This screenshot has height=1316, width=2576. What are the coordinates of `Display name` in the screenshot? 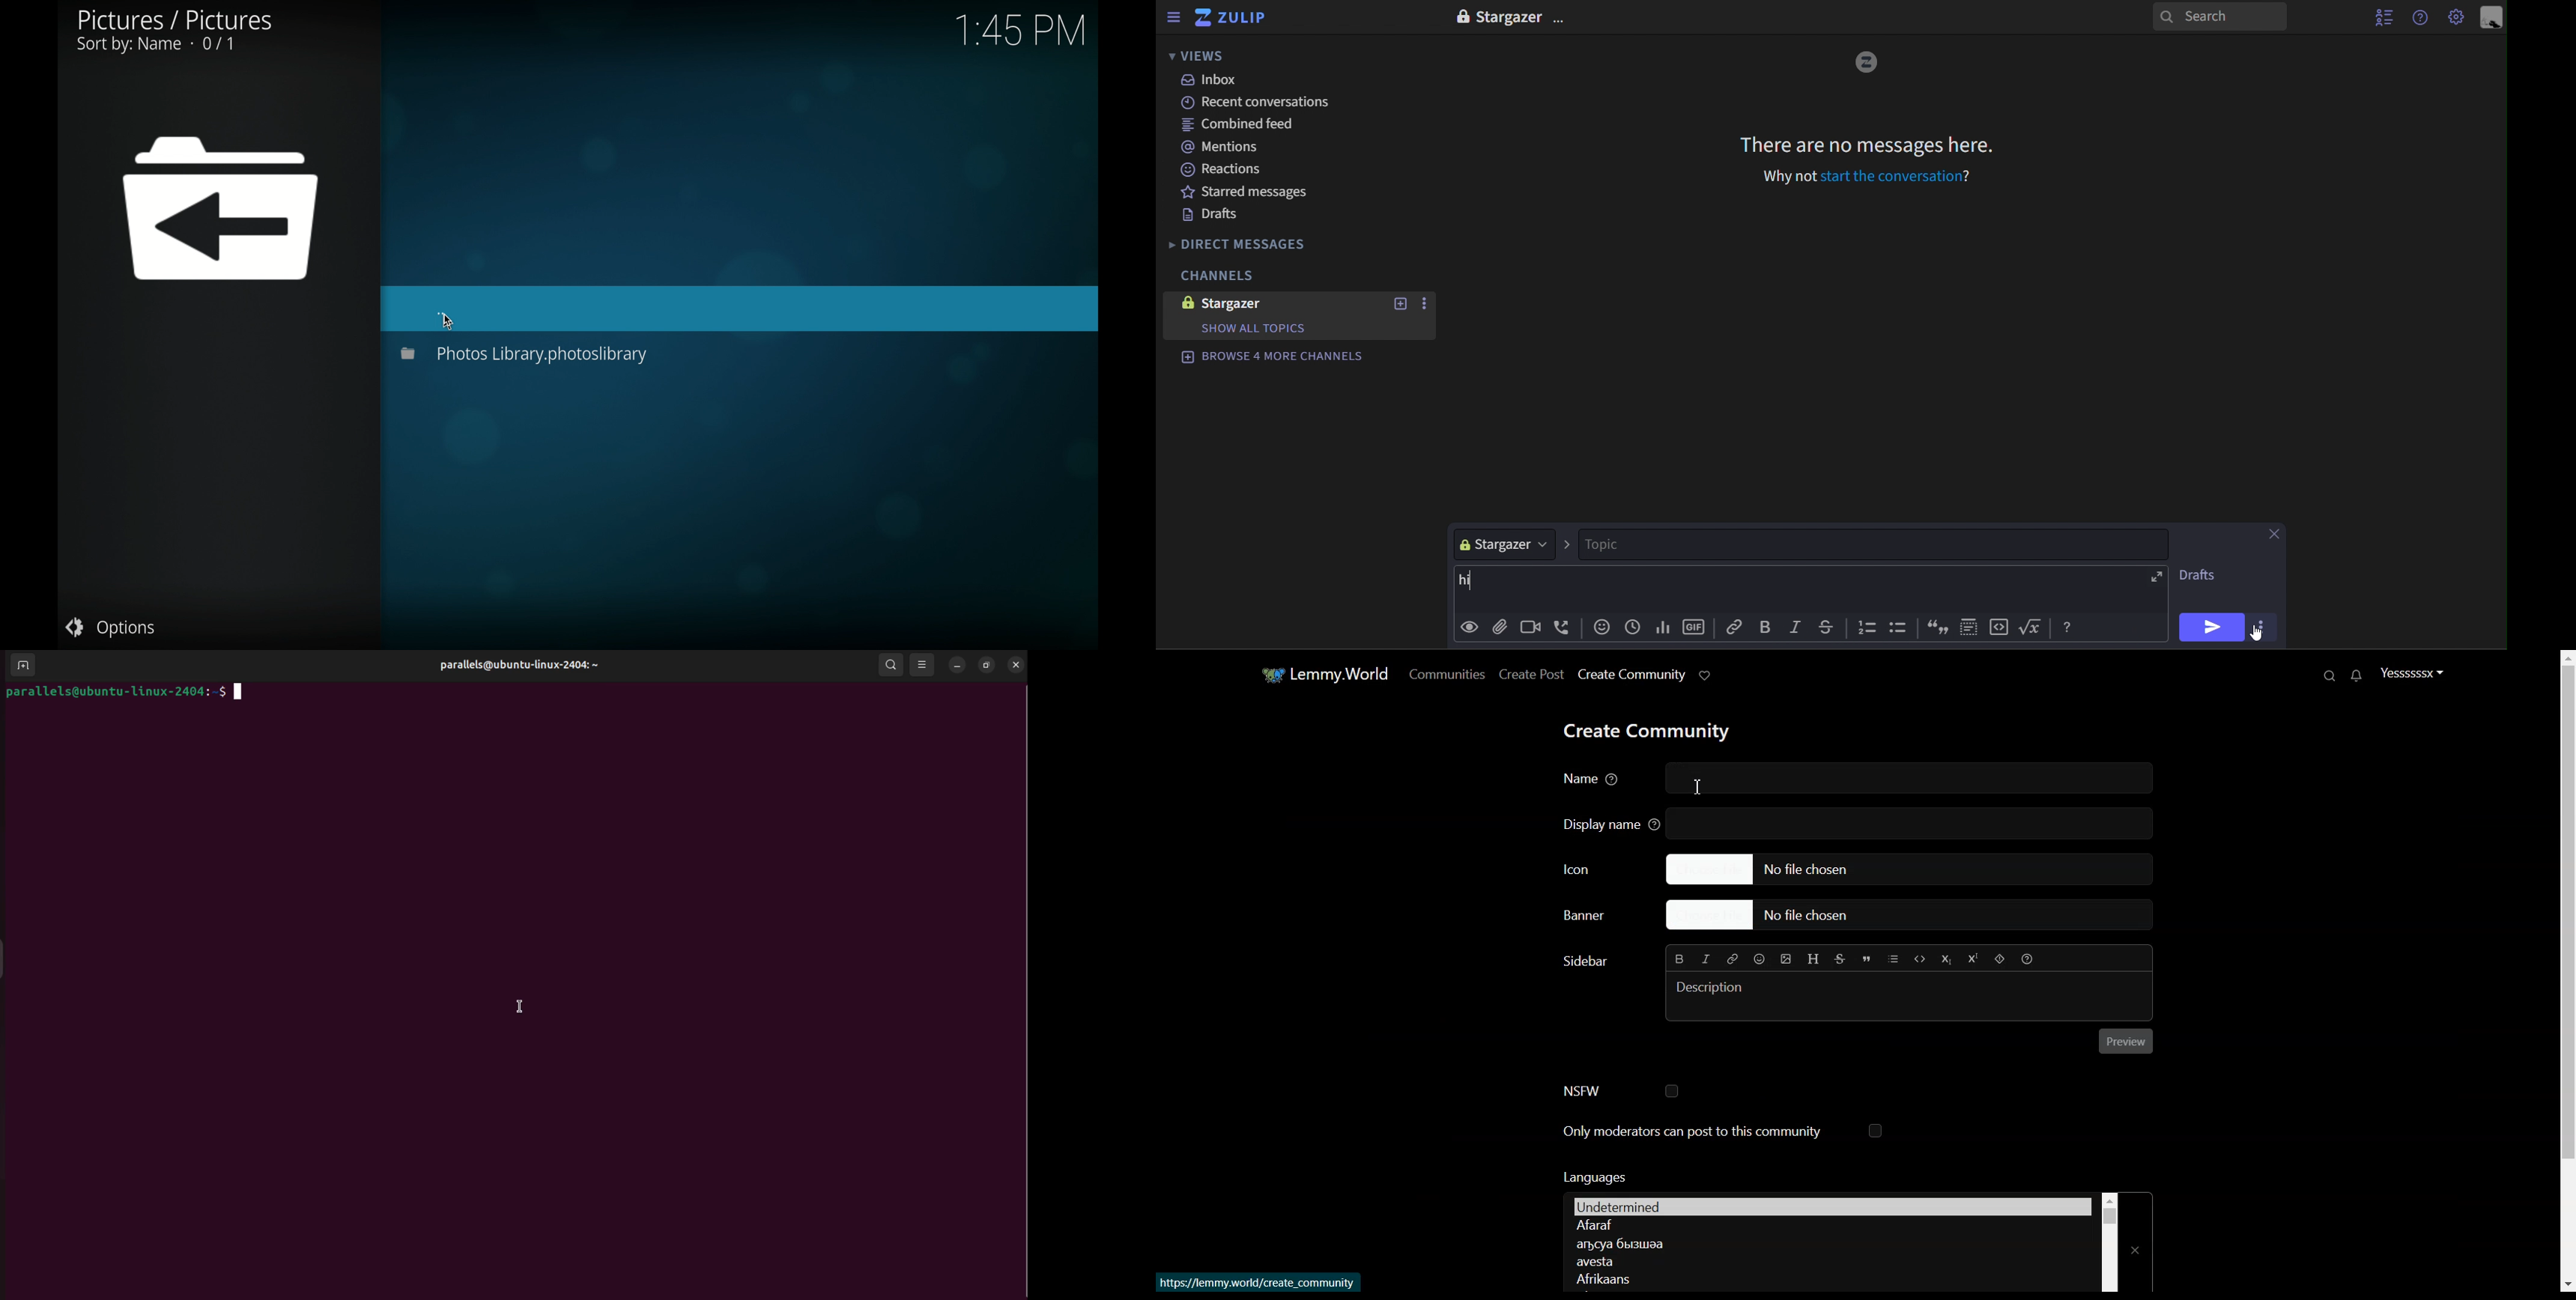 It's located at (1603, 827).